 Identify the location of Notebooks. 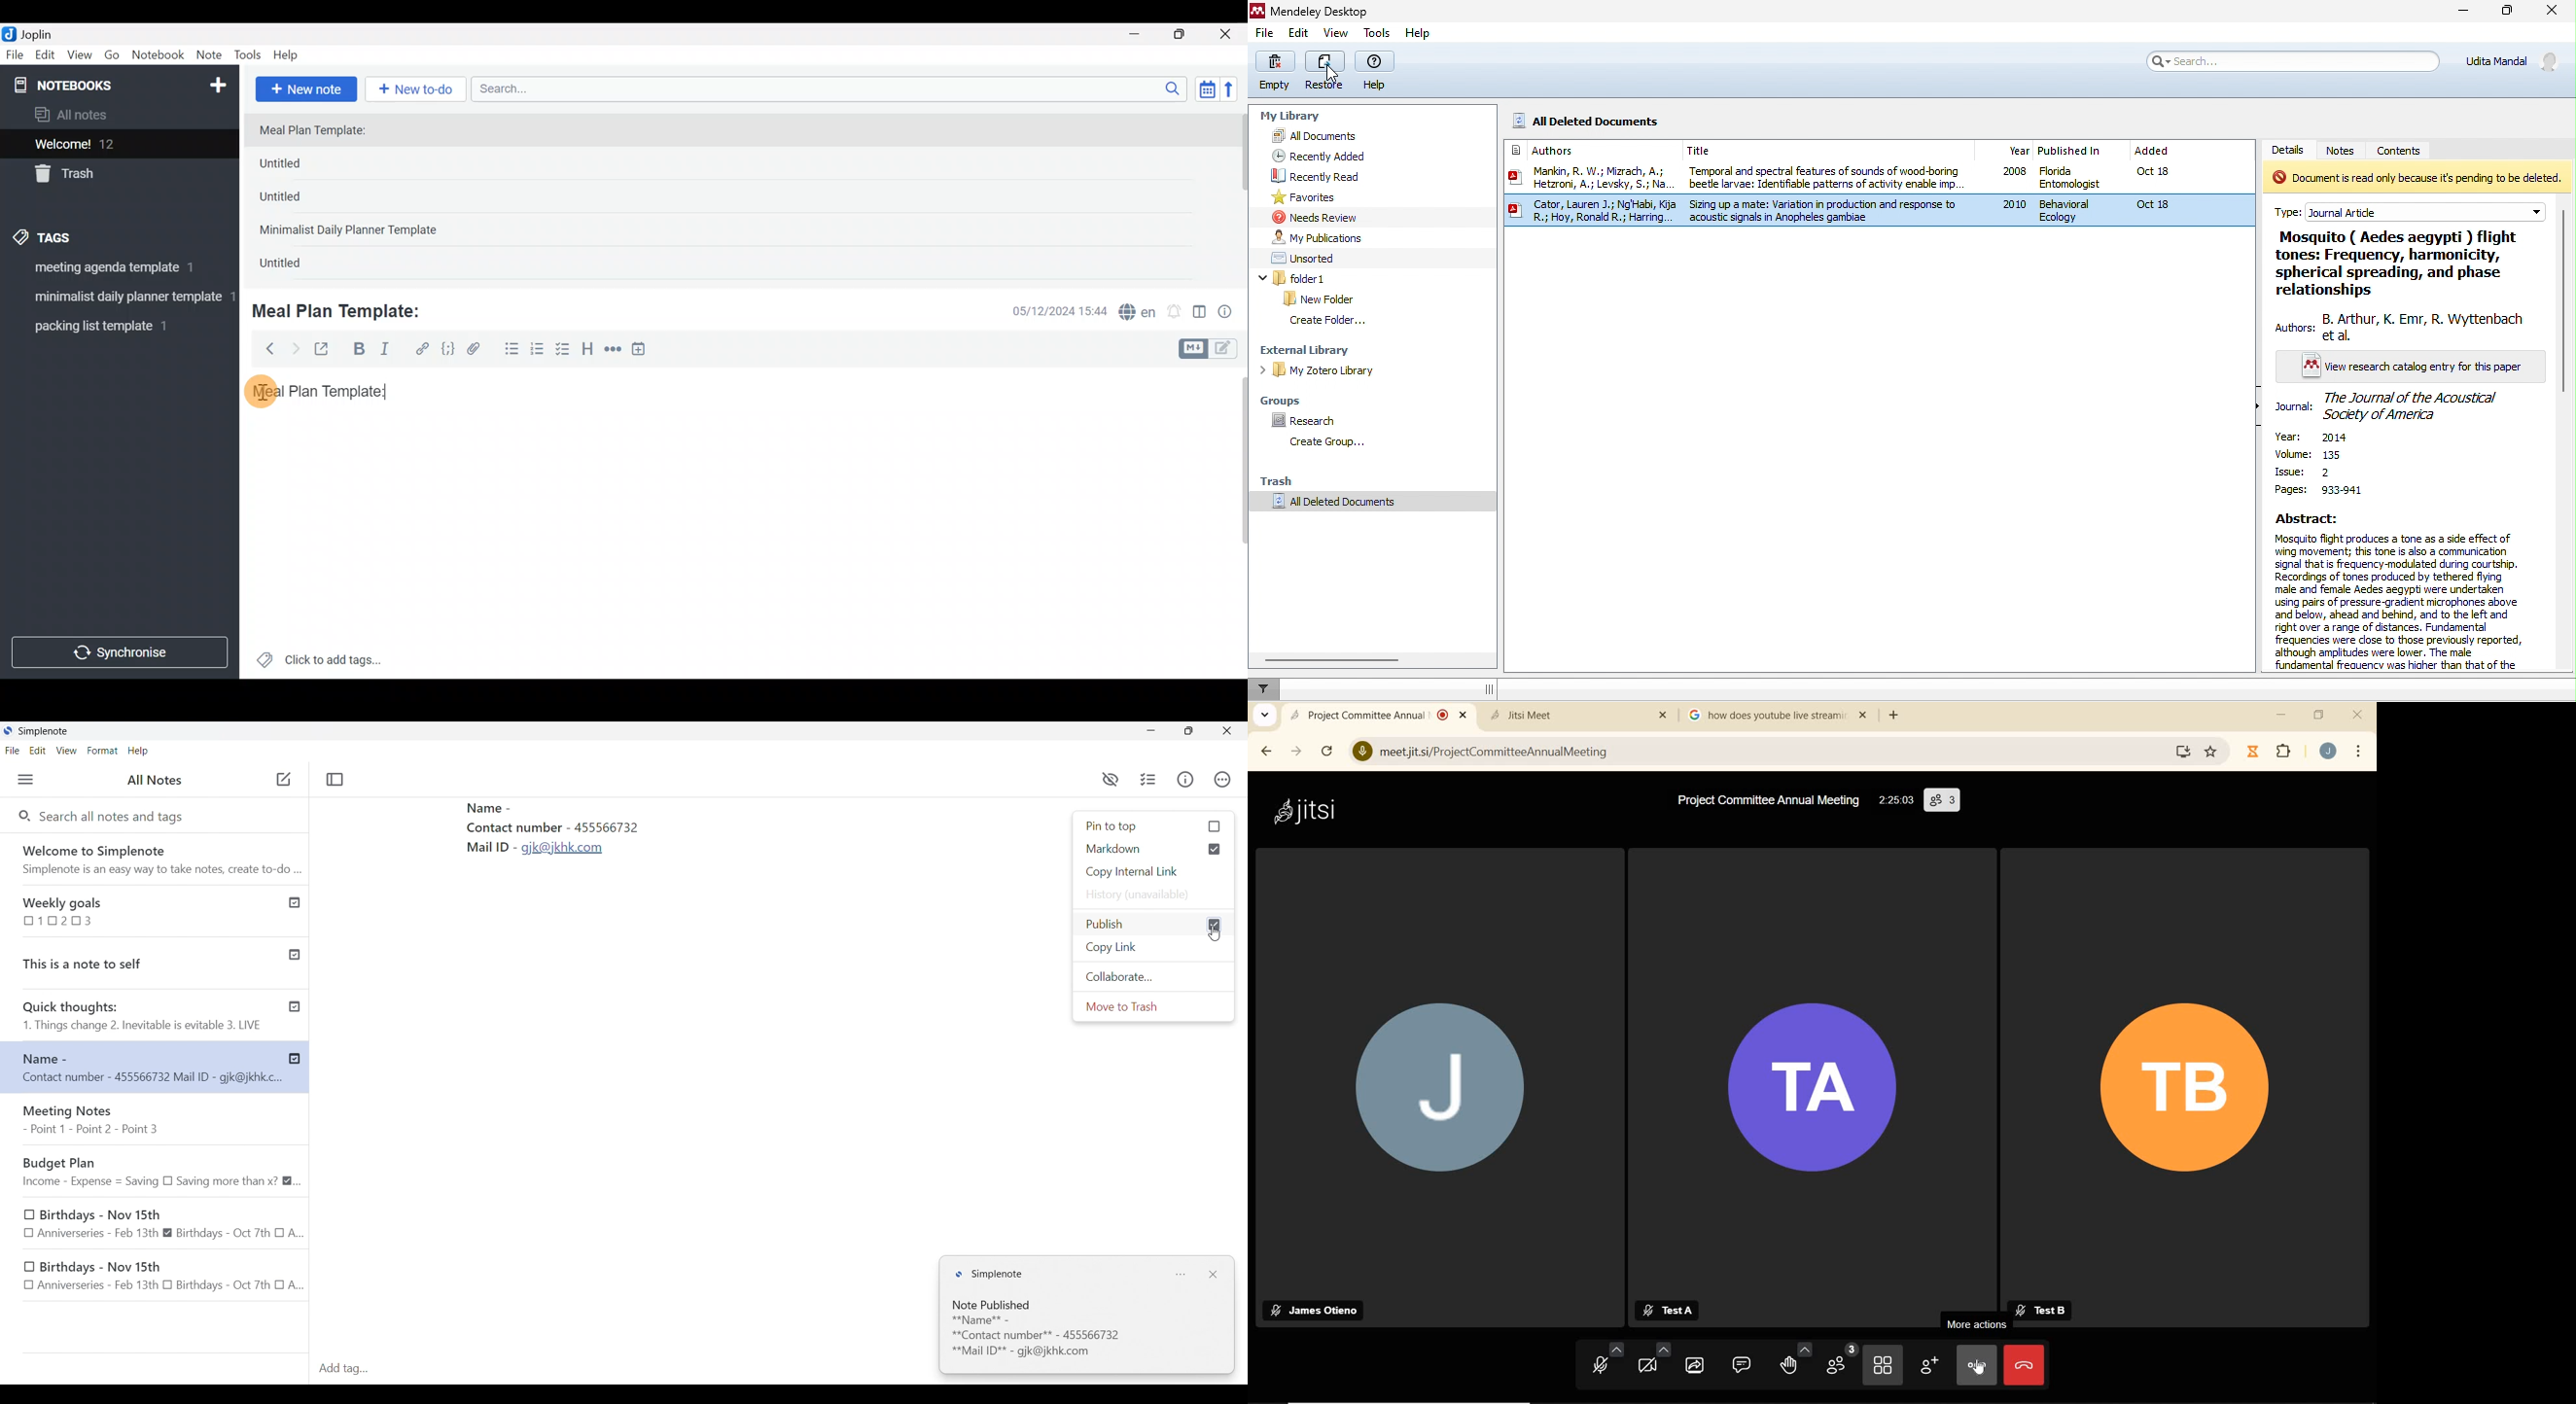
(92, 84).